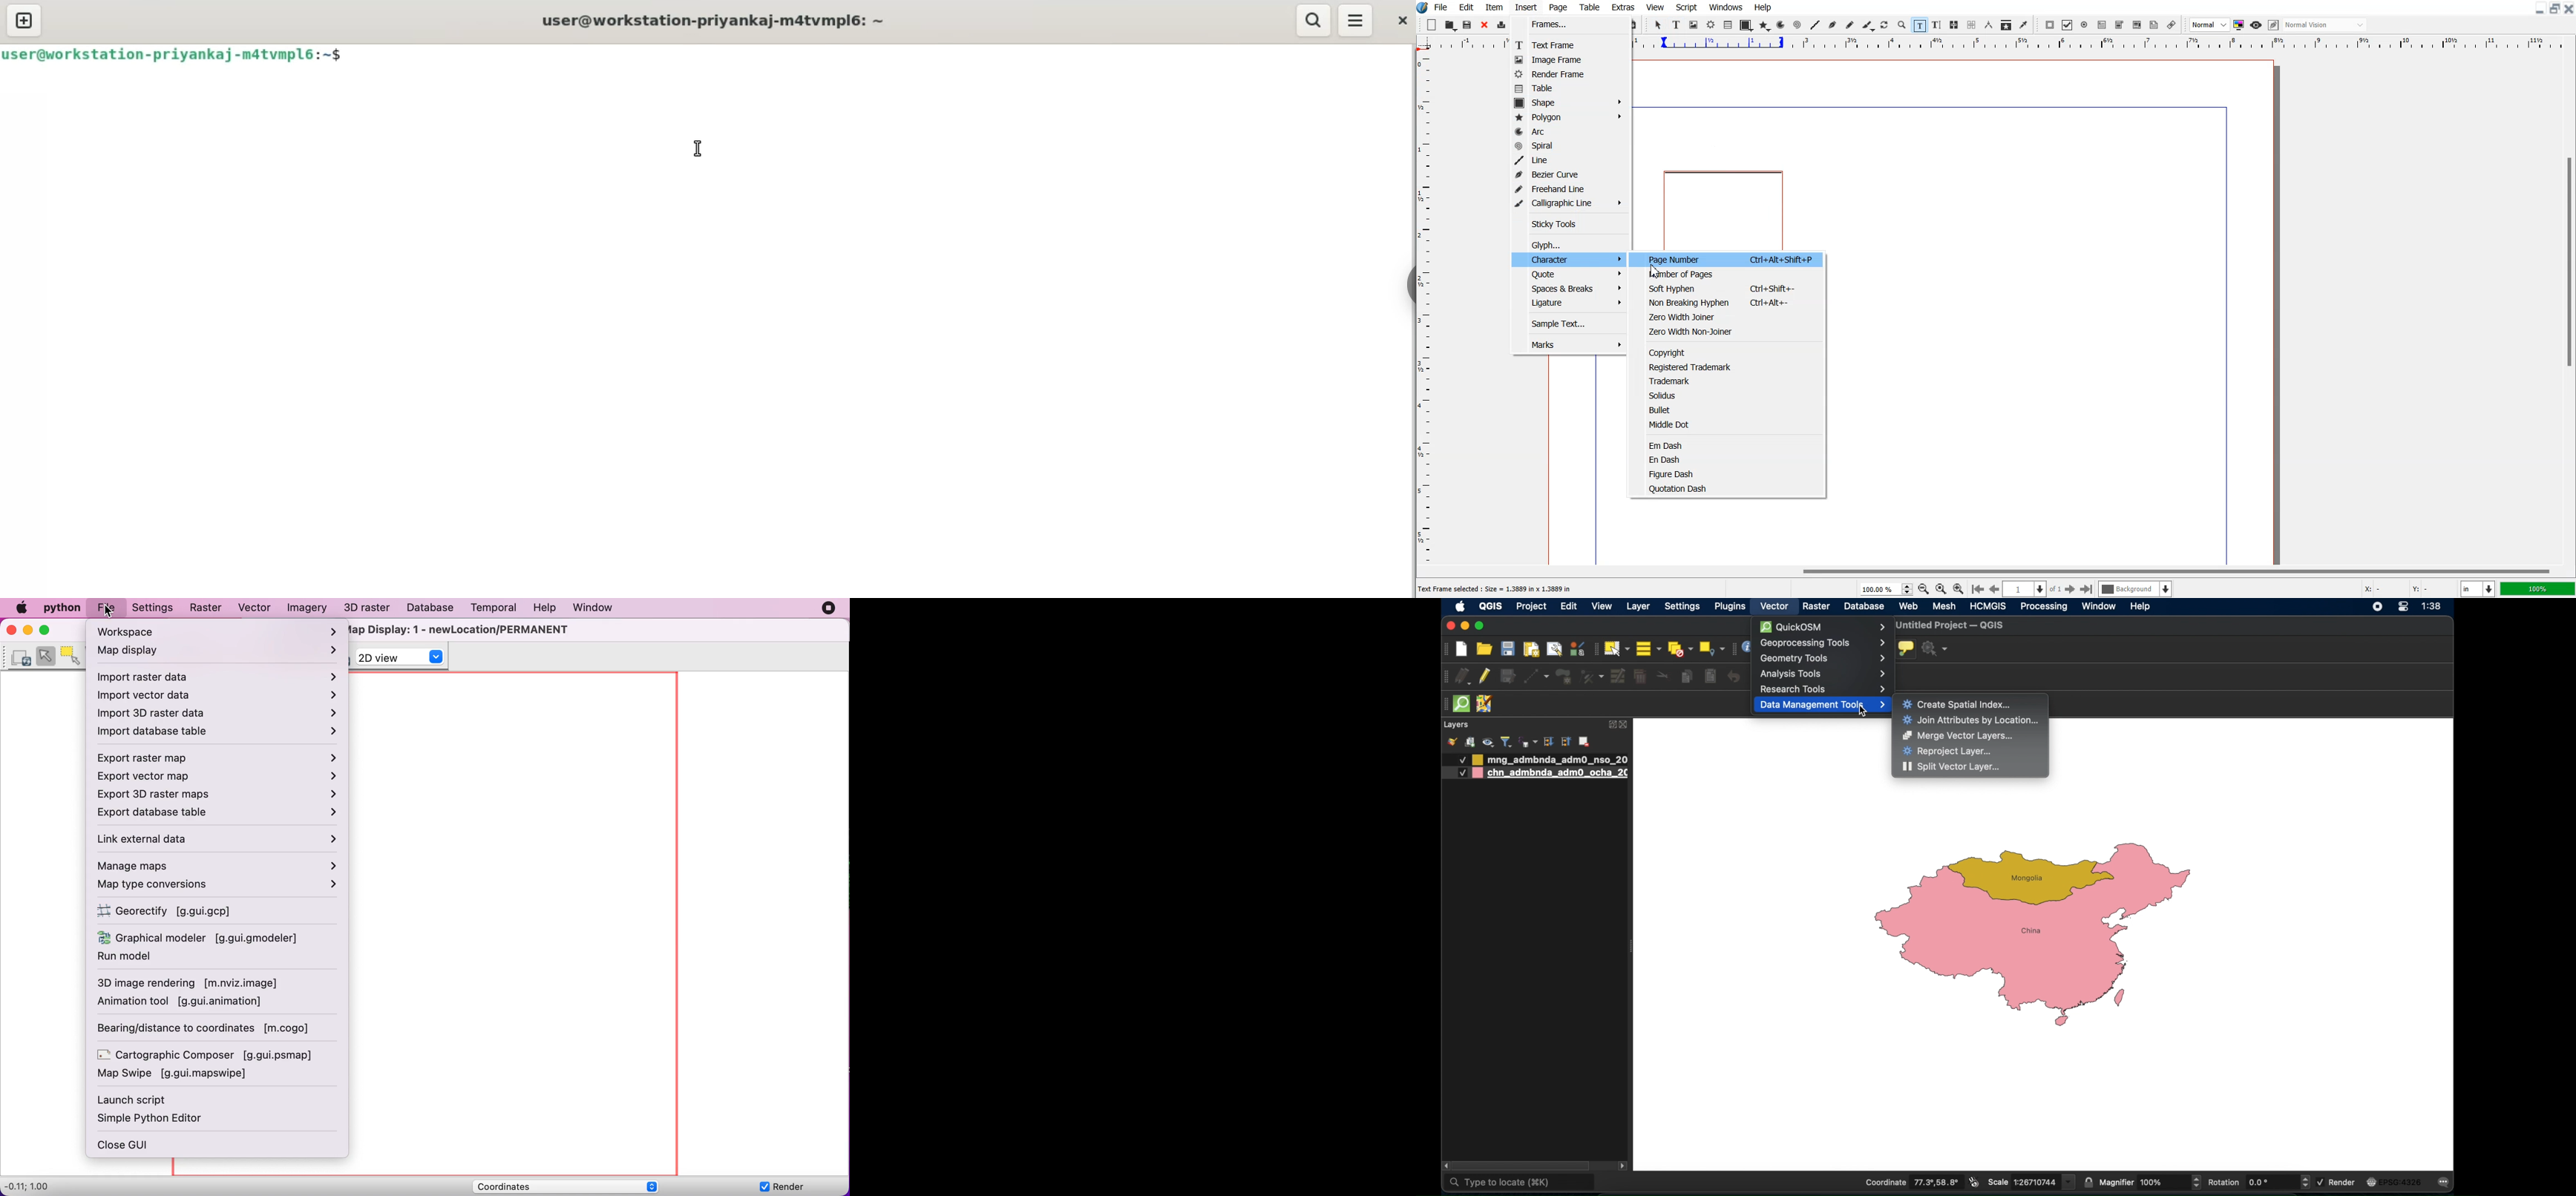  What do you see at coordinates (1357, 20) in the screenshot?
I see `menu` at bounding box center [1357, 20].